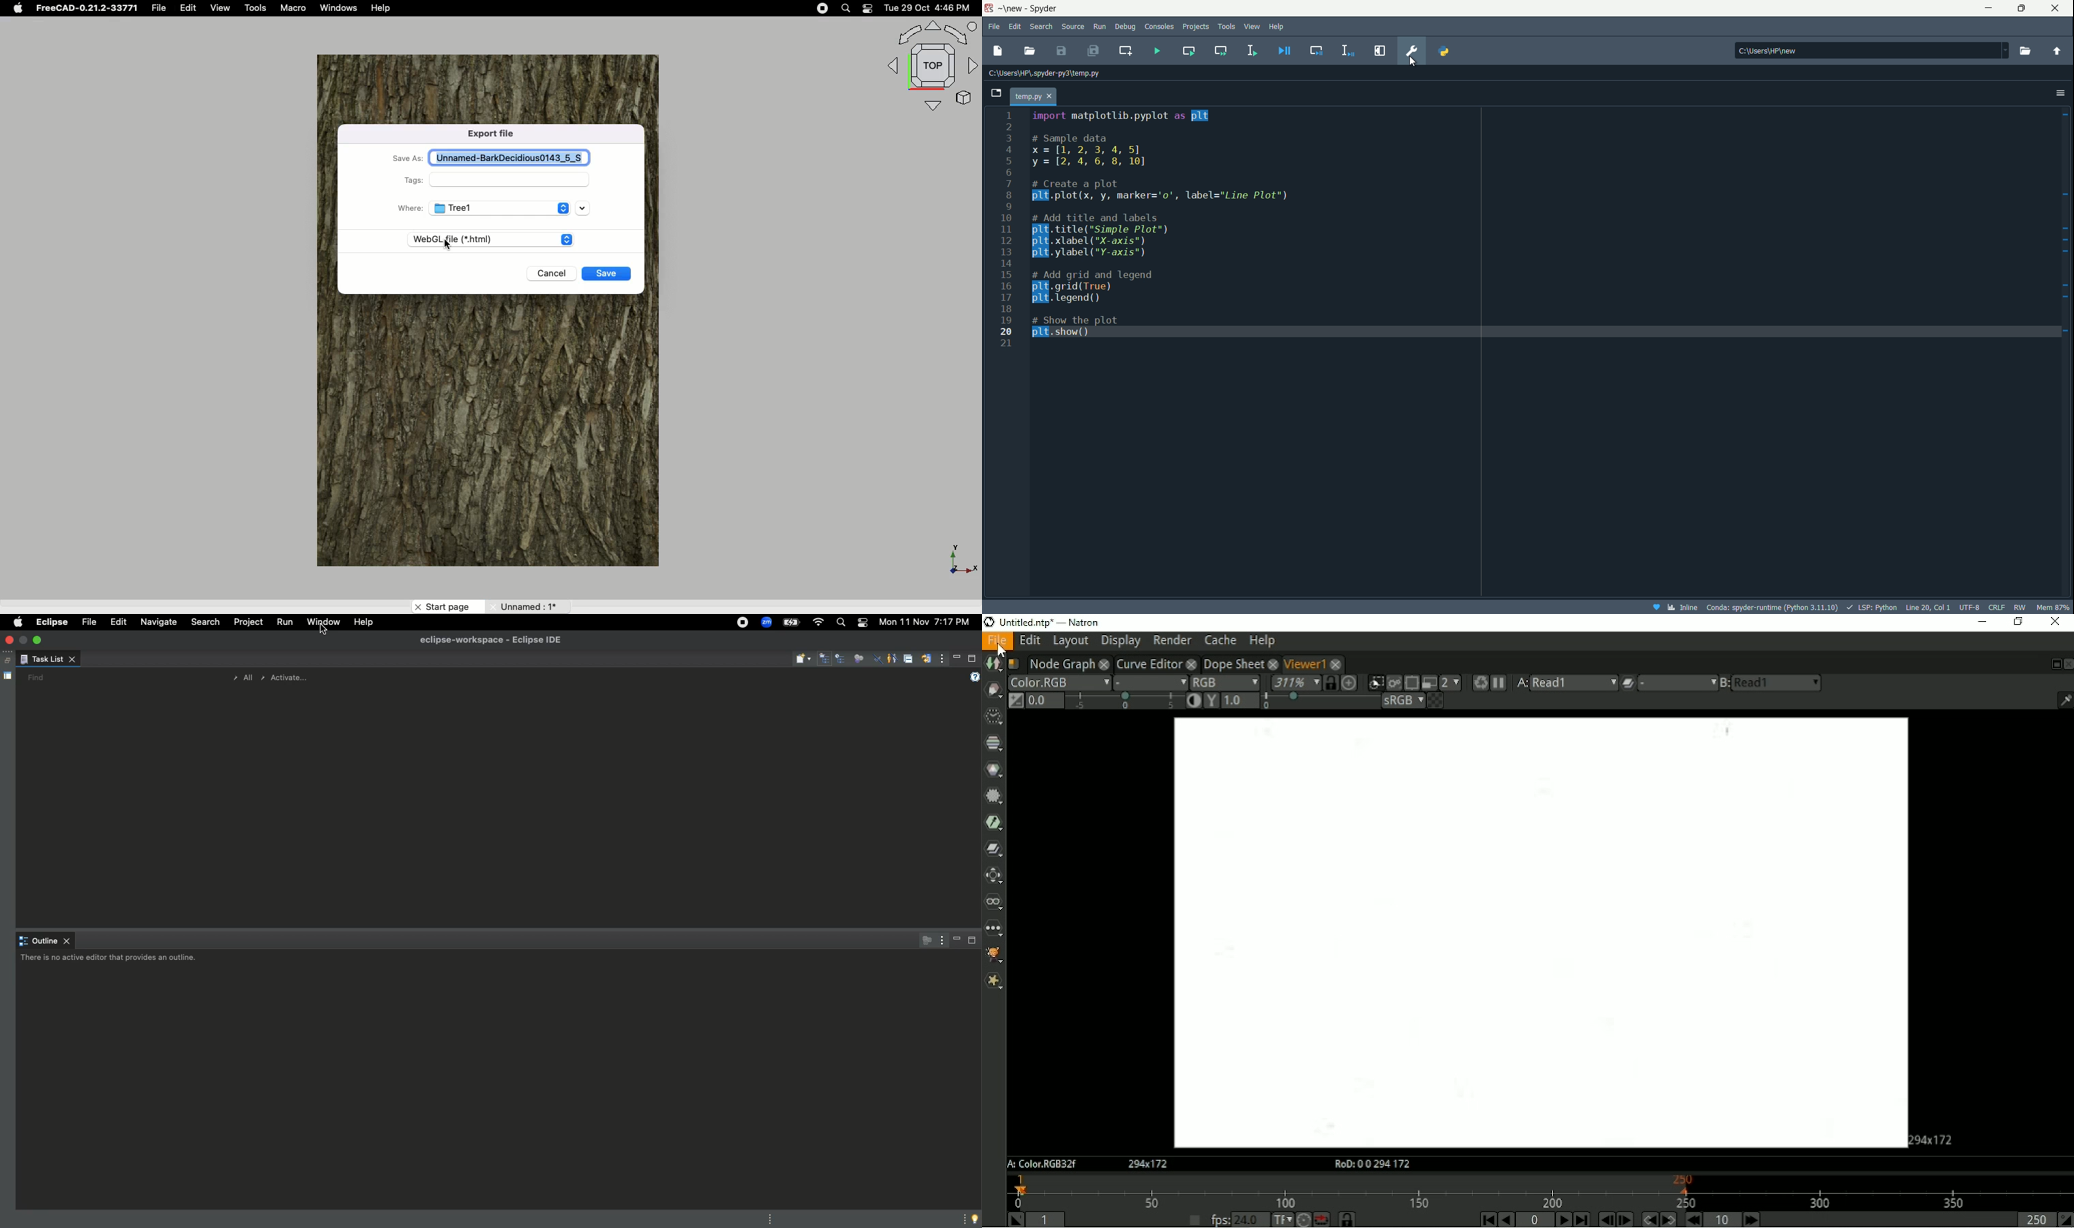 The width and height of the screenshot is (2100, 1232). What do you see at coordinates (283, 623) in the screenshot?
I see `Run` at bounding box center [283, 623].